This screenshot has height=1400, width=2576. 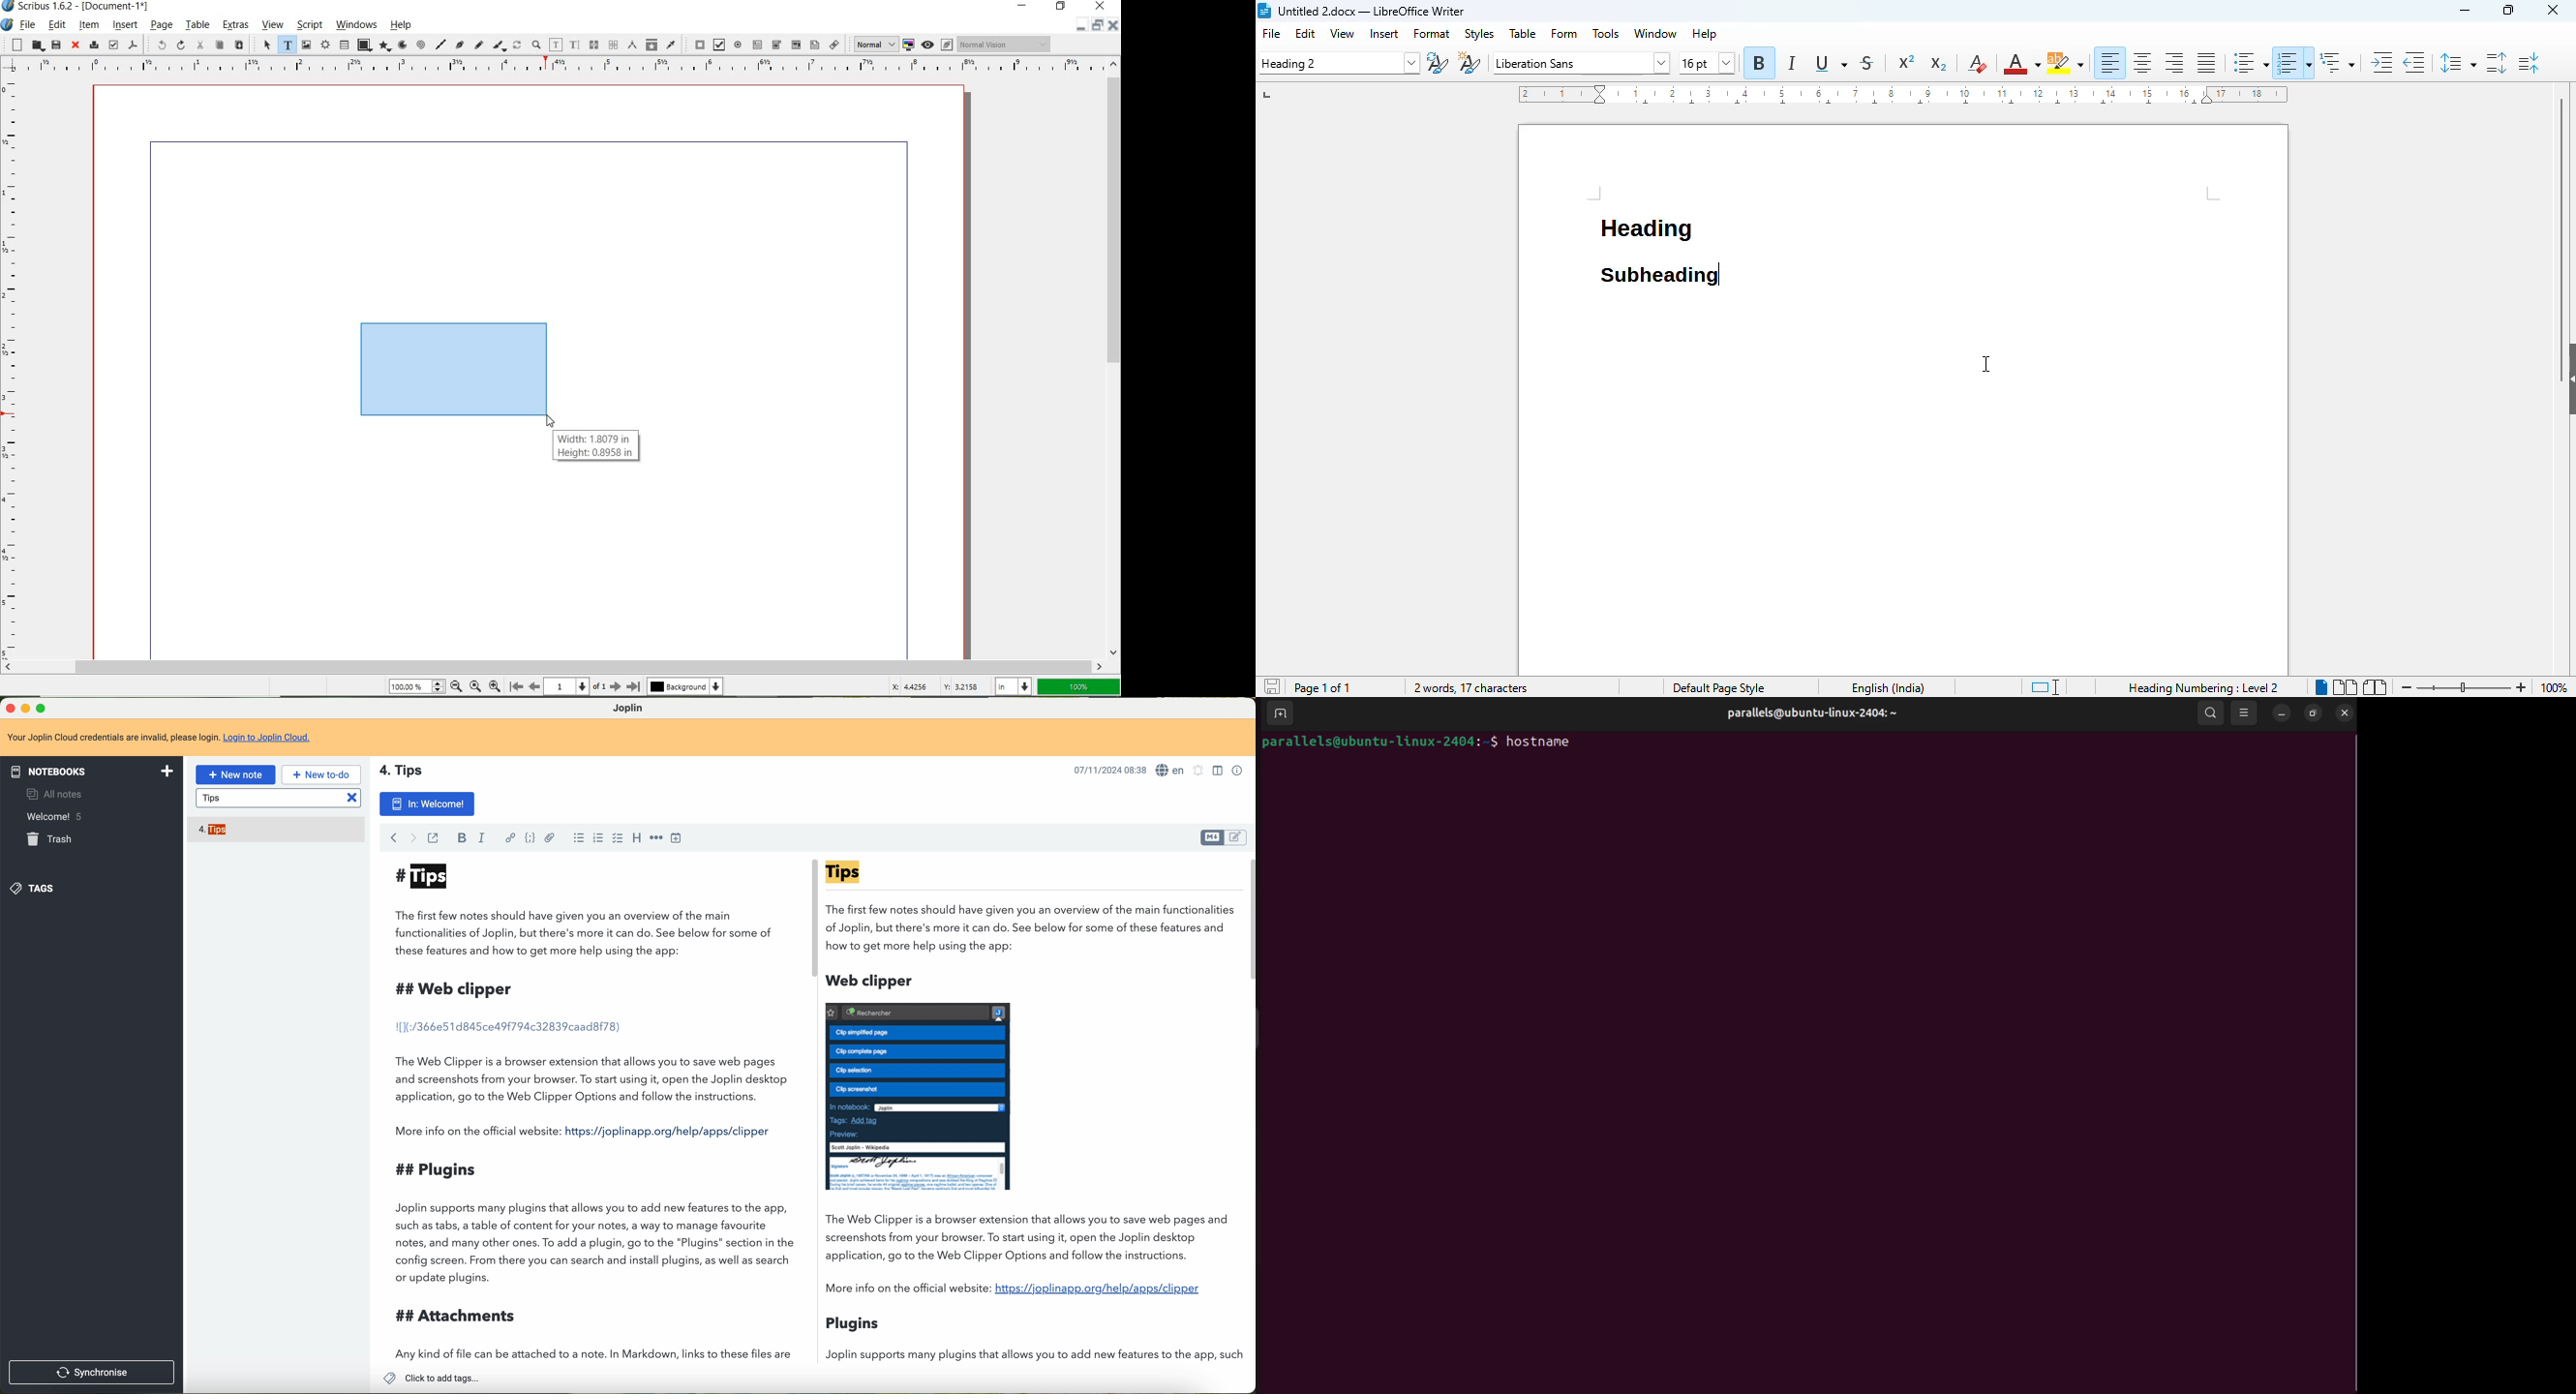 What do you see at coordinates (435, 839) in the screenshot?
I see `toggle external editing` at bounding box center [435, 839].